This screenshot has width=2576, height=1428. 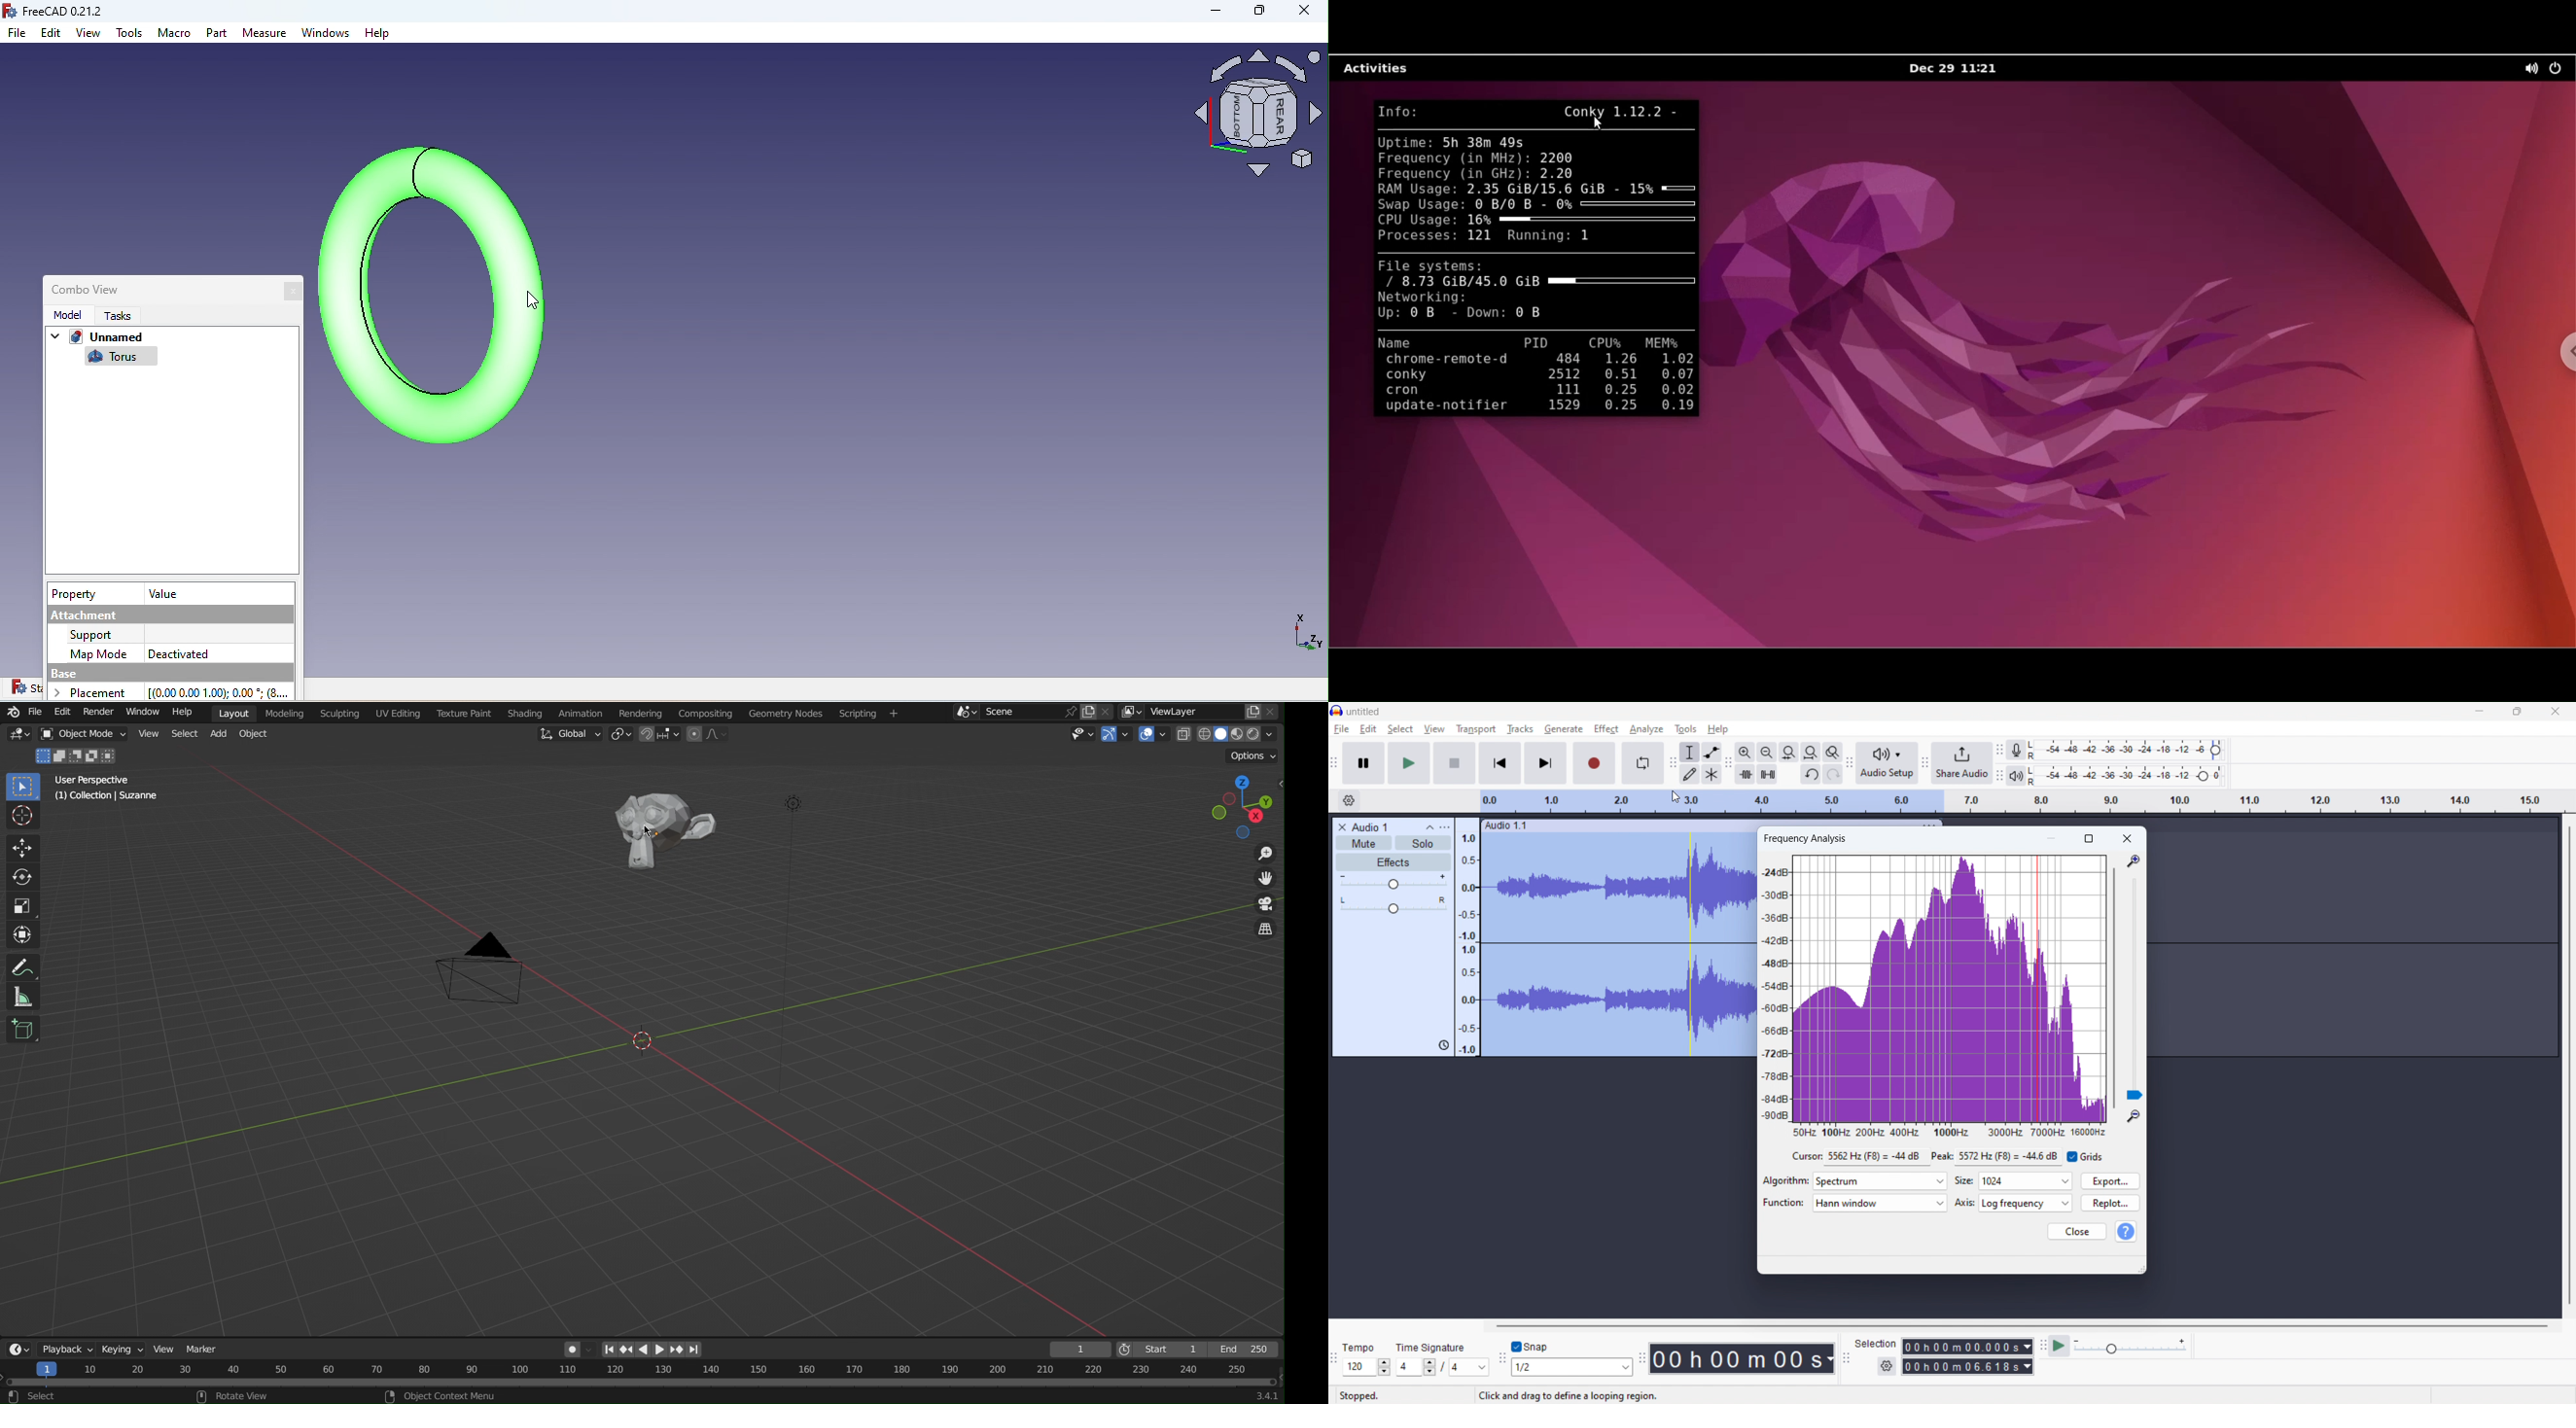 What do you see at coordinates (22, 849) in the screenshot?
I see `Move` at bounding box center [22, 849].